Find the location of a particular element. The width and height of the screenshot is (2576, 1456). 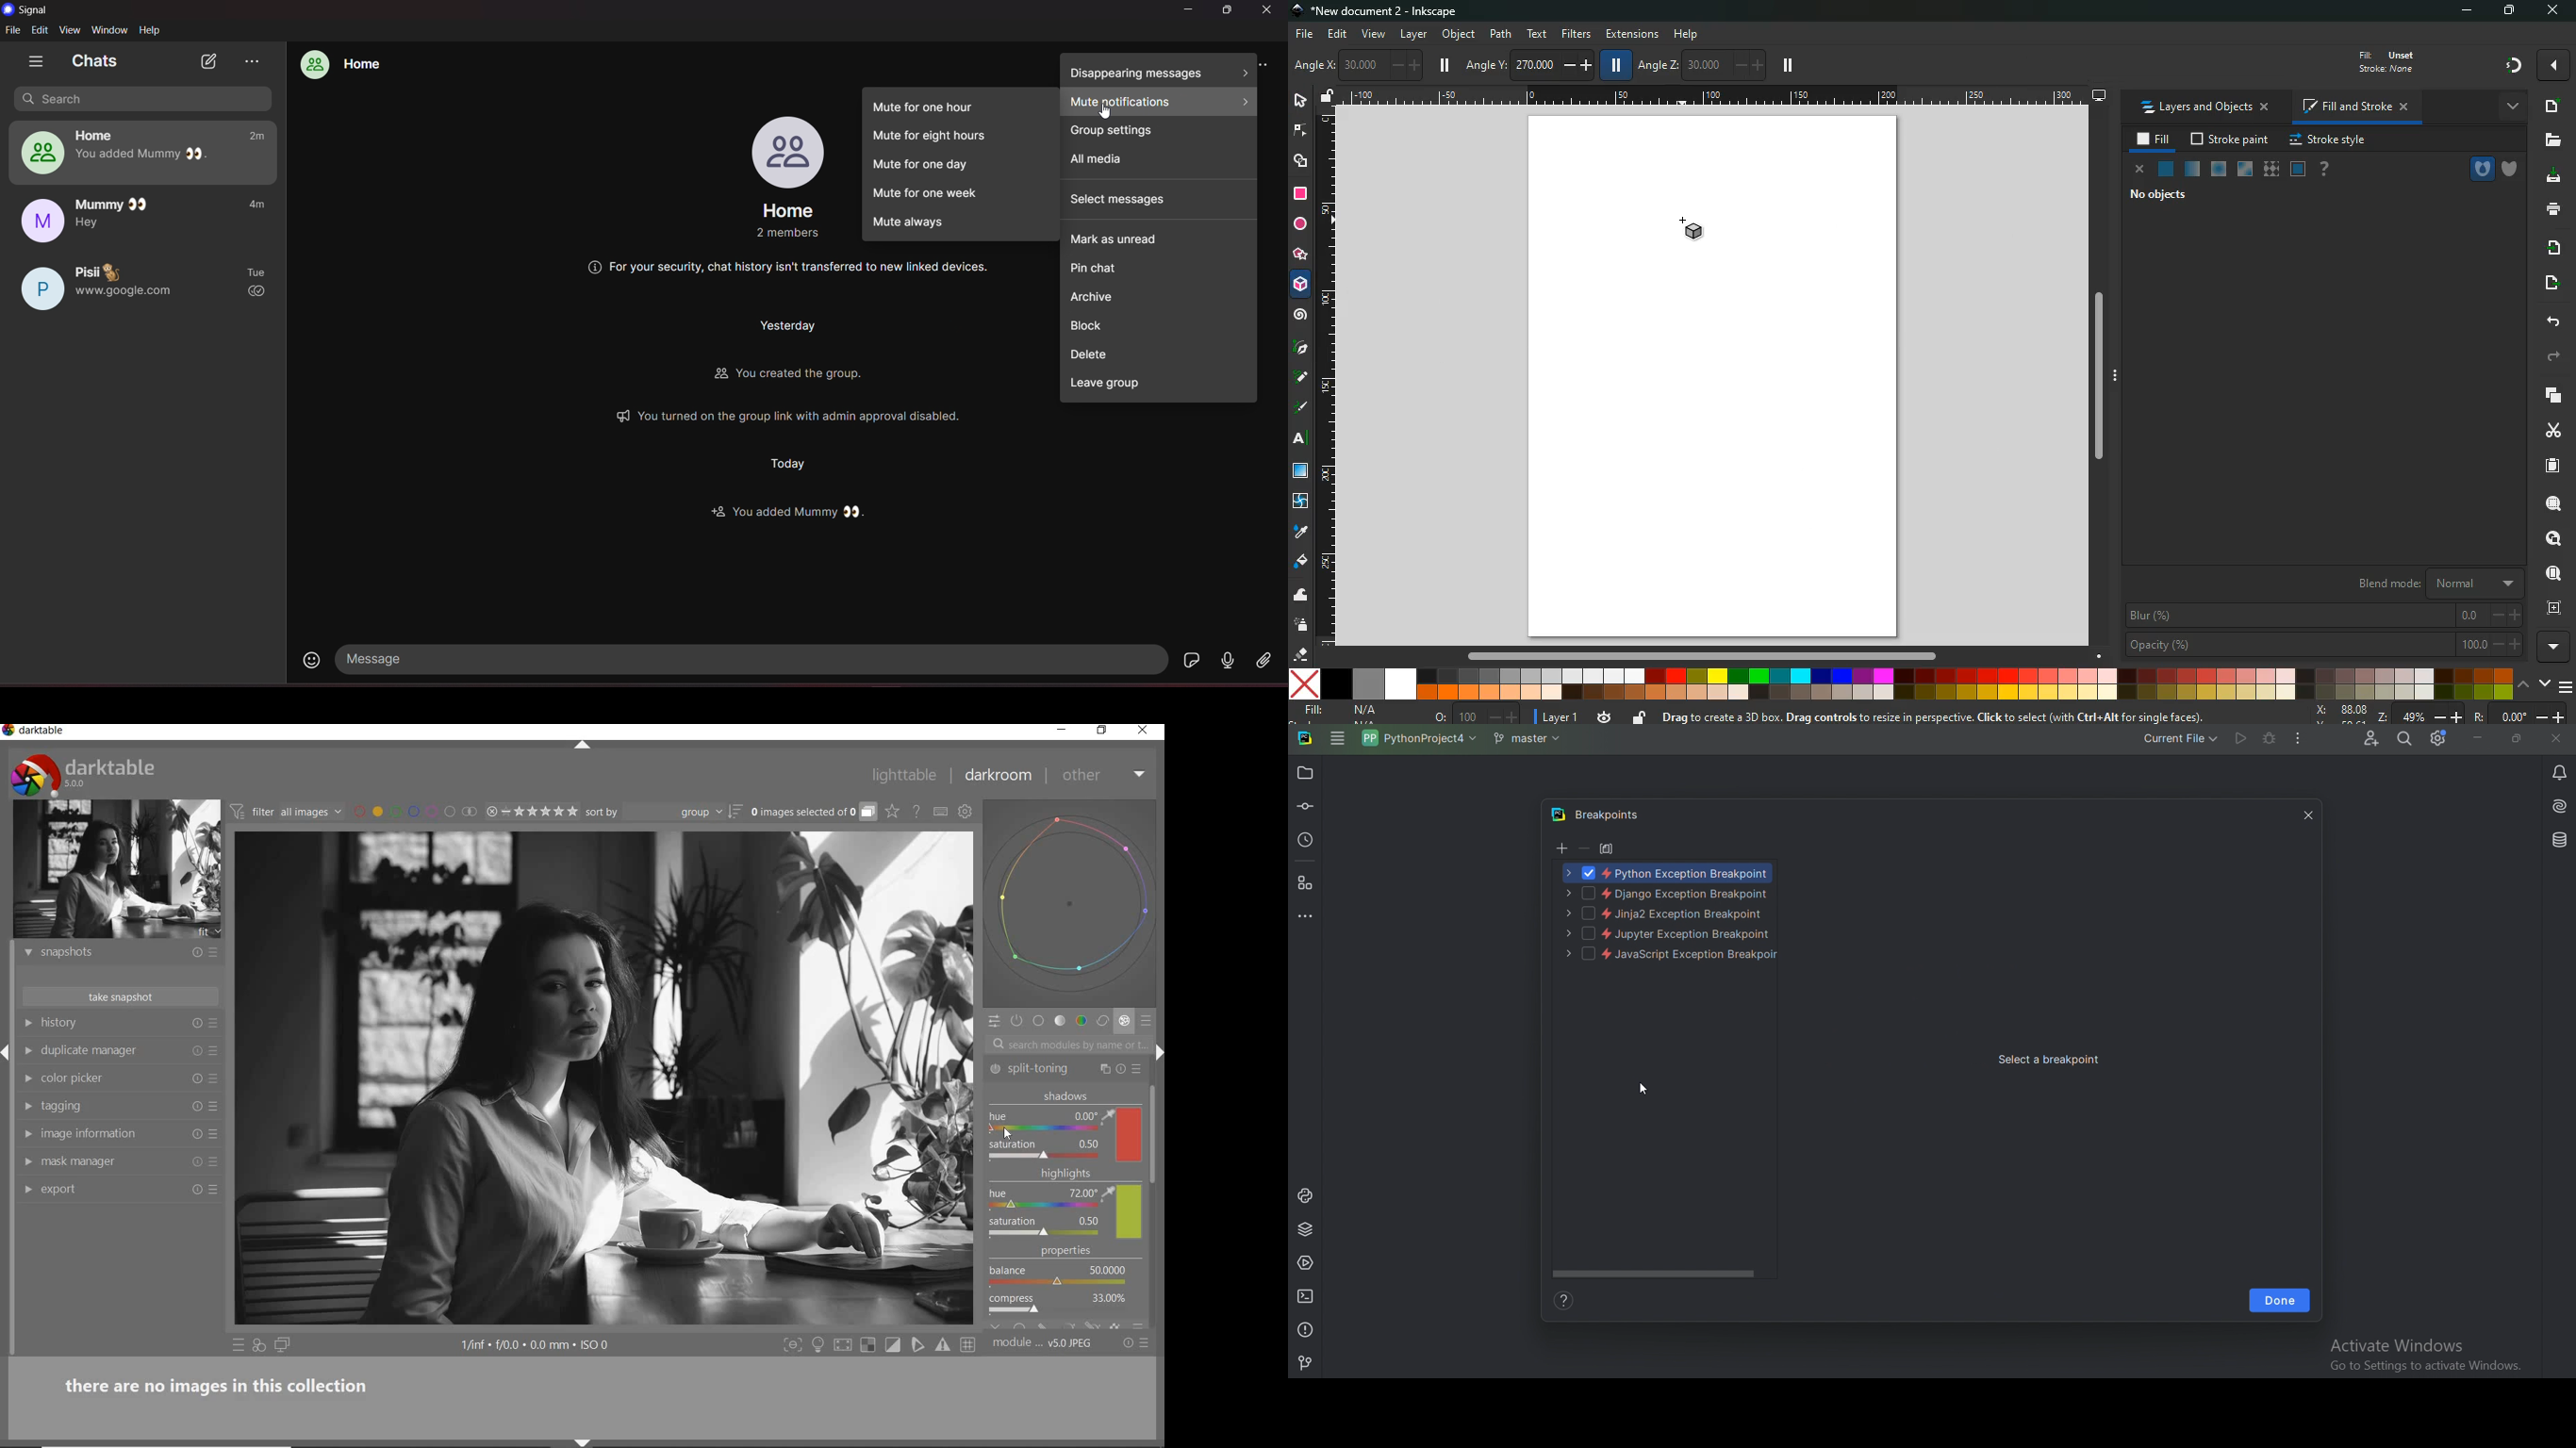

multiple instance actions is located at coordinates (1106, 1067).